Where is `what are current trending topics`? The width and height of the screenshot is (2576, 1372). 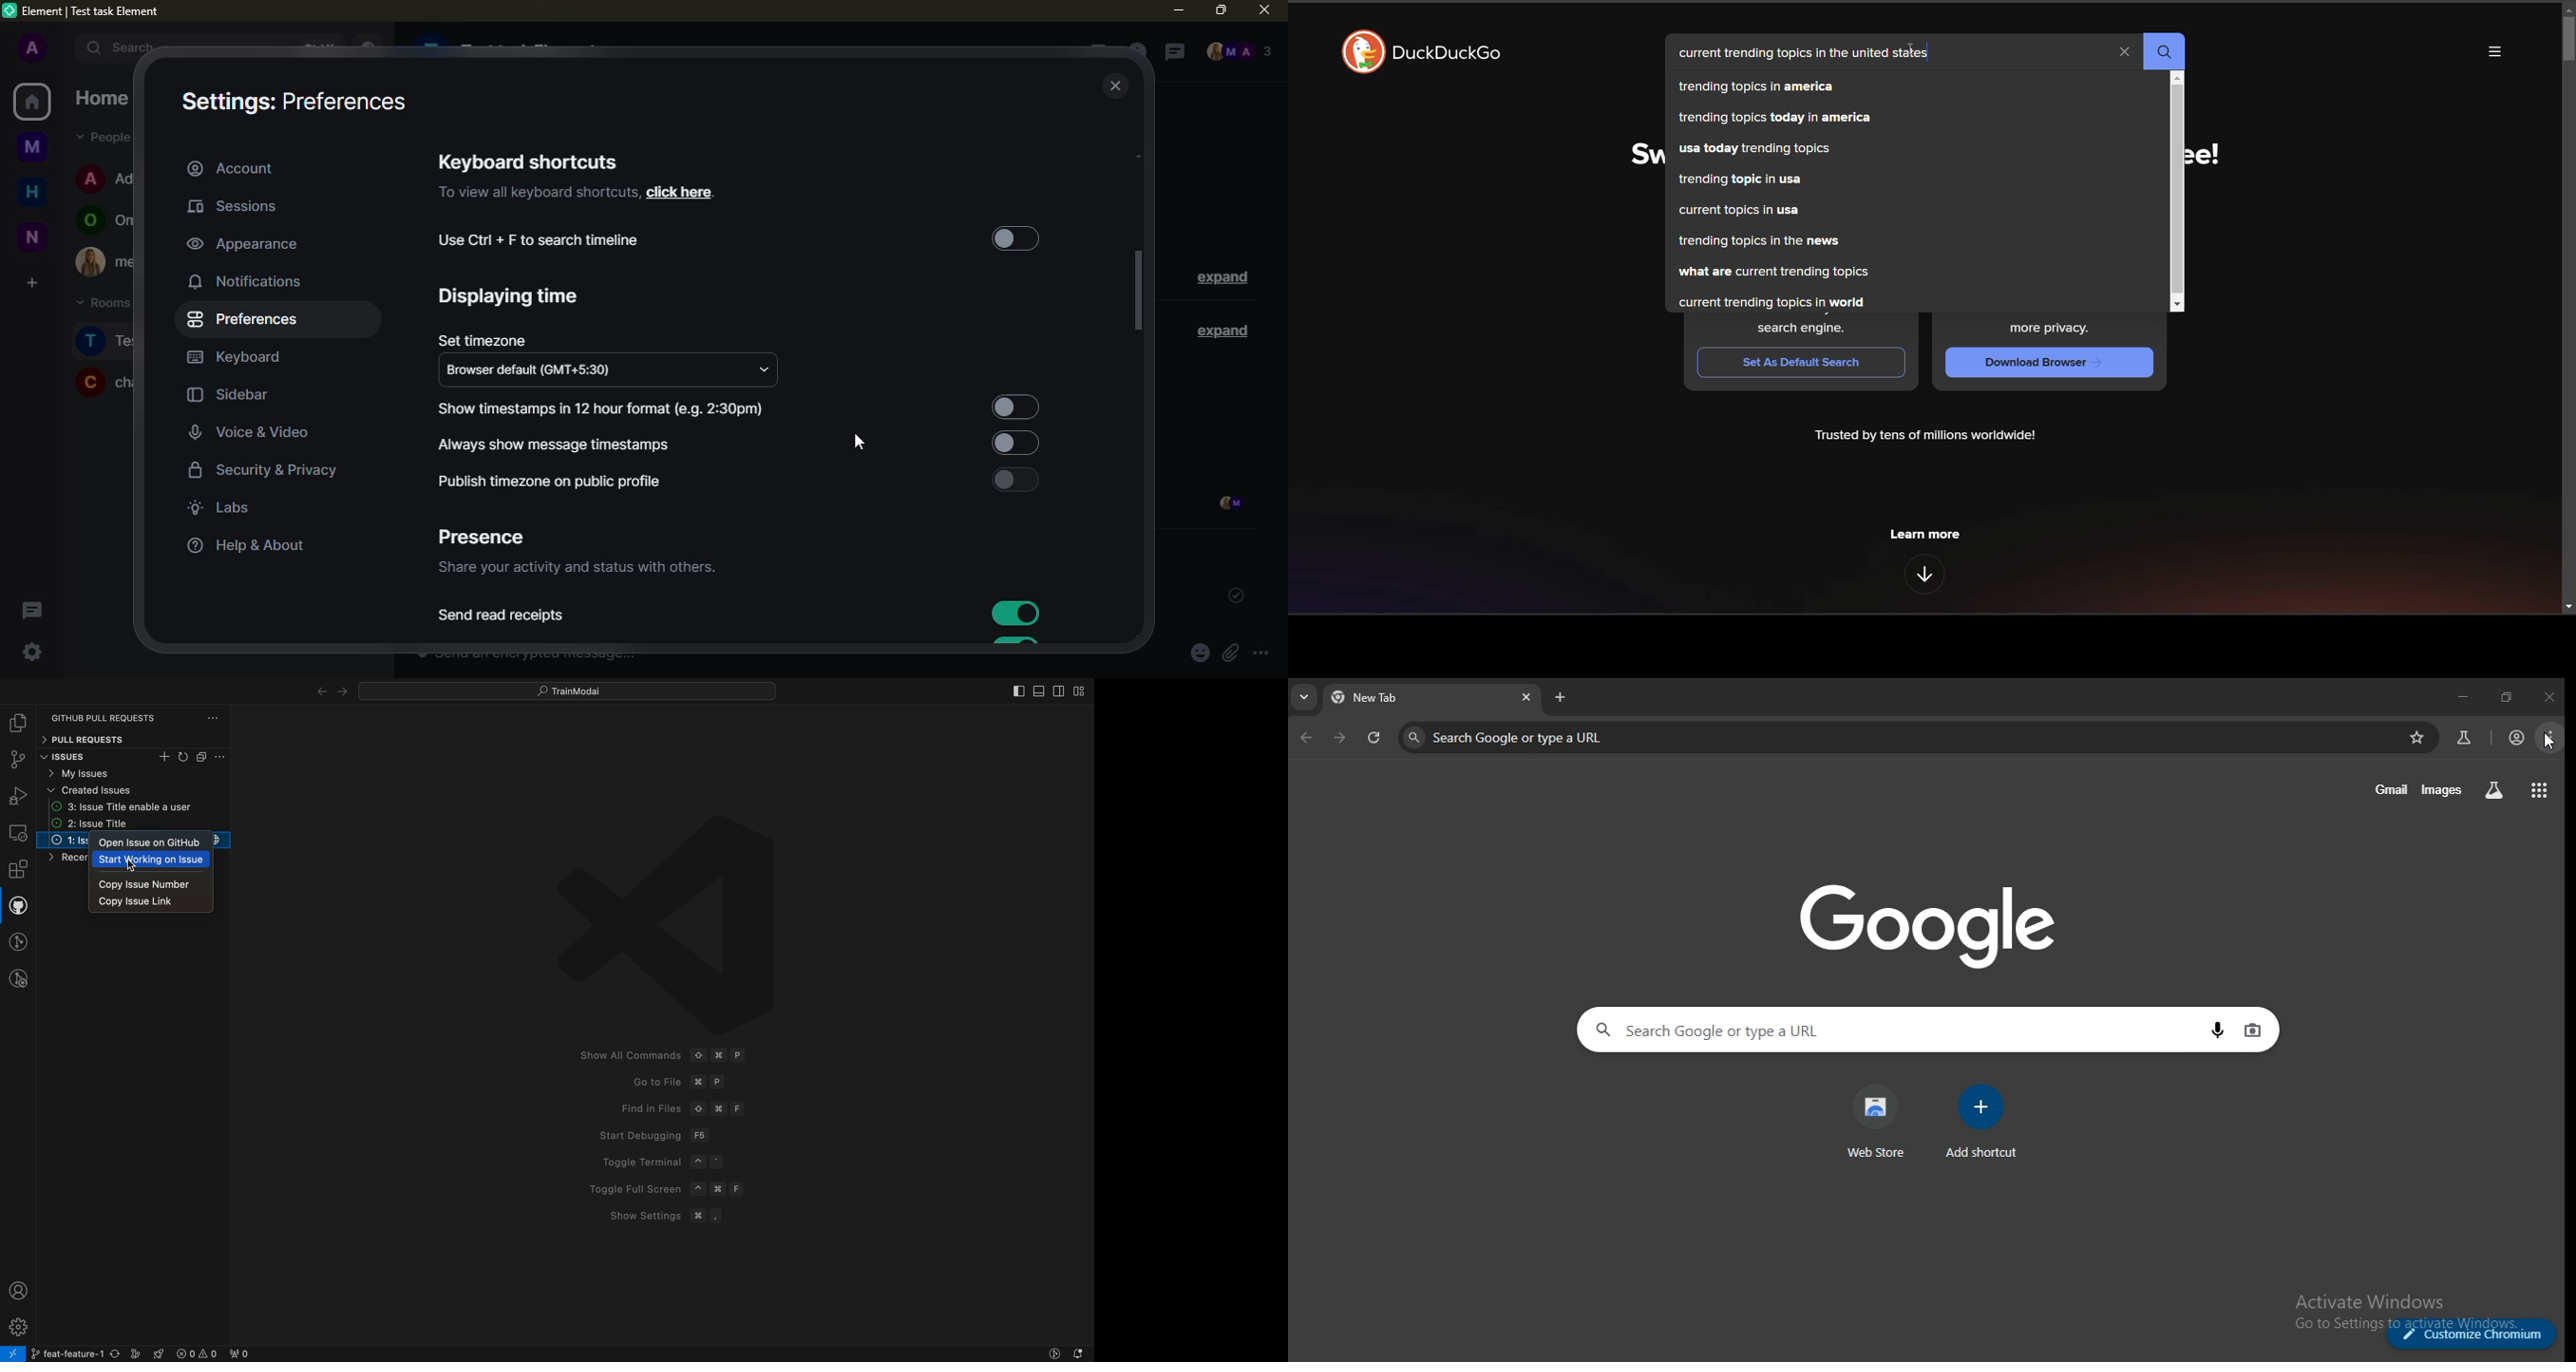 what are current trending topics is located at coordinates (1778, 274).